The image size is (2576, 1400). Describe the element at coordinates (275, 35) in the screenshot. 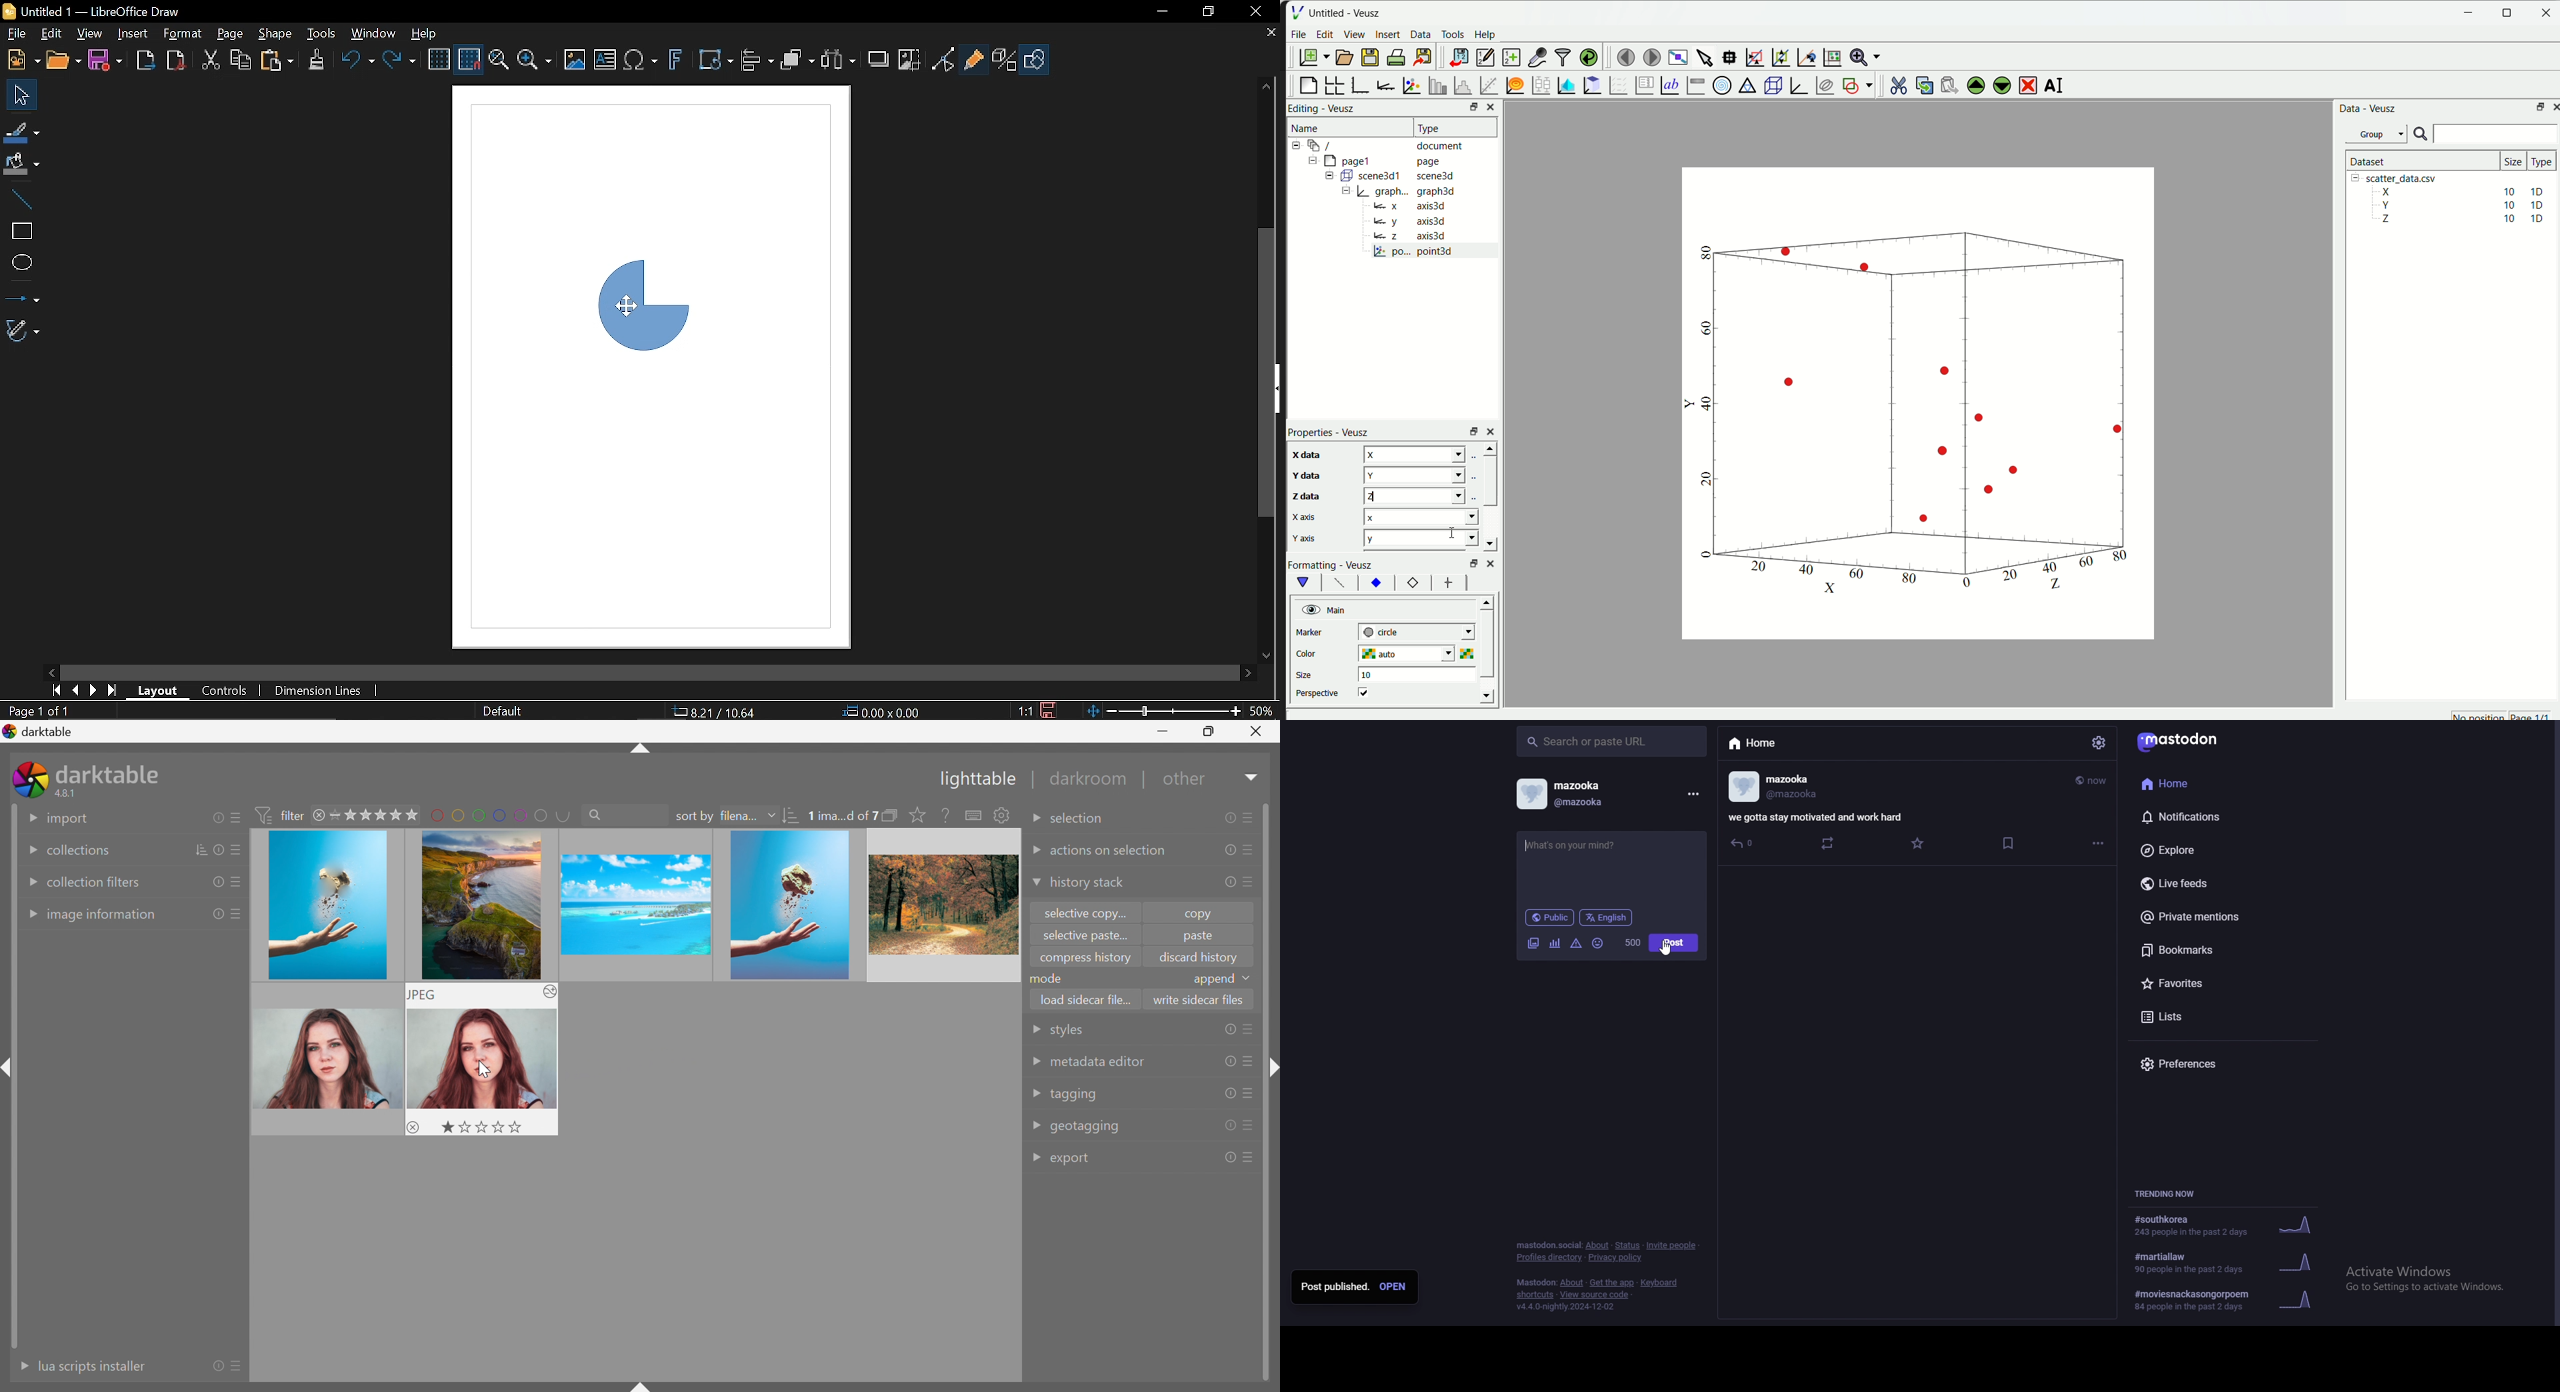

I see `Shape` at that location.